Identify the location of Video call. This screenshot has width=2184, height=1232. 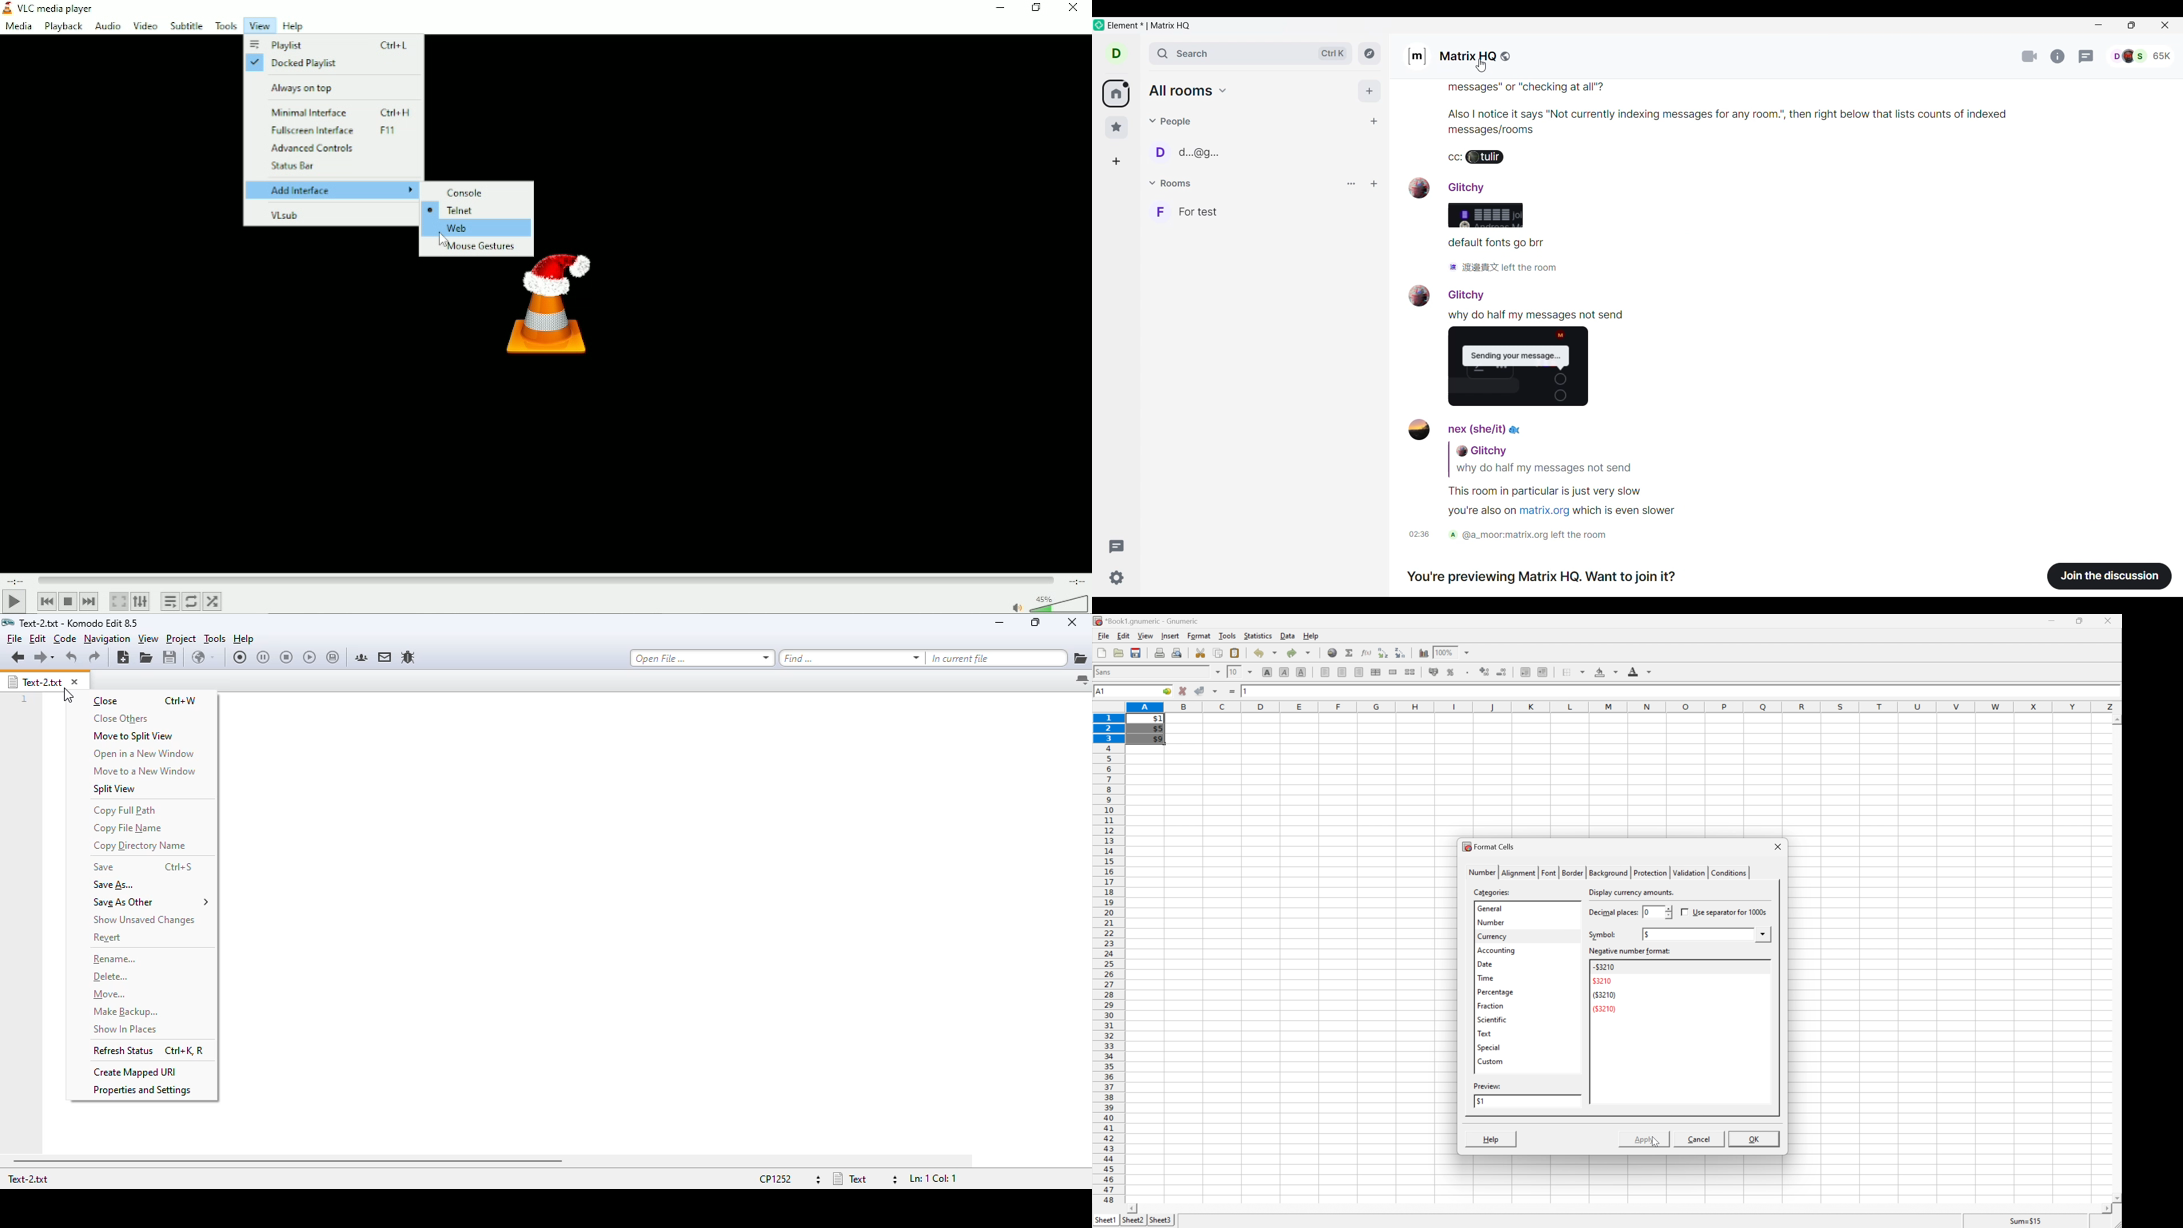
(2031, 56).